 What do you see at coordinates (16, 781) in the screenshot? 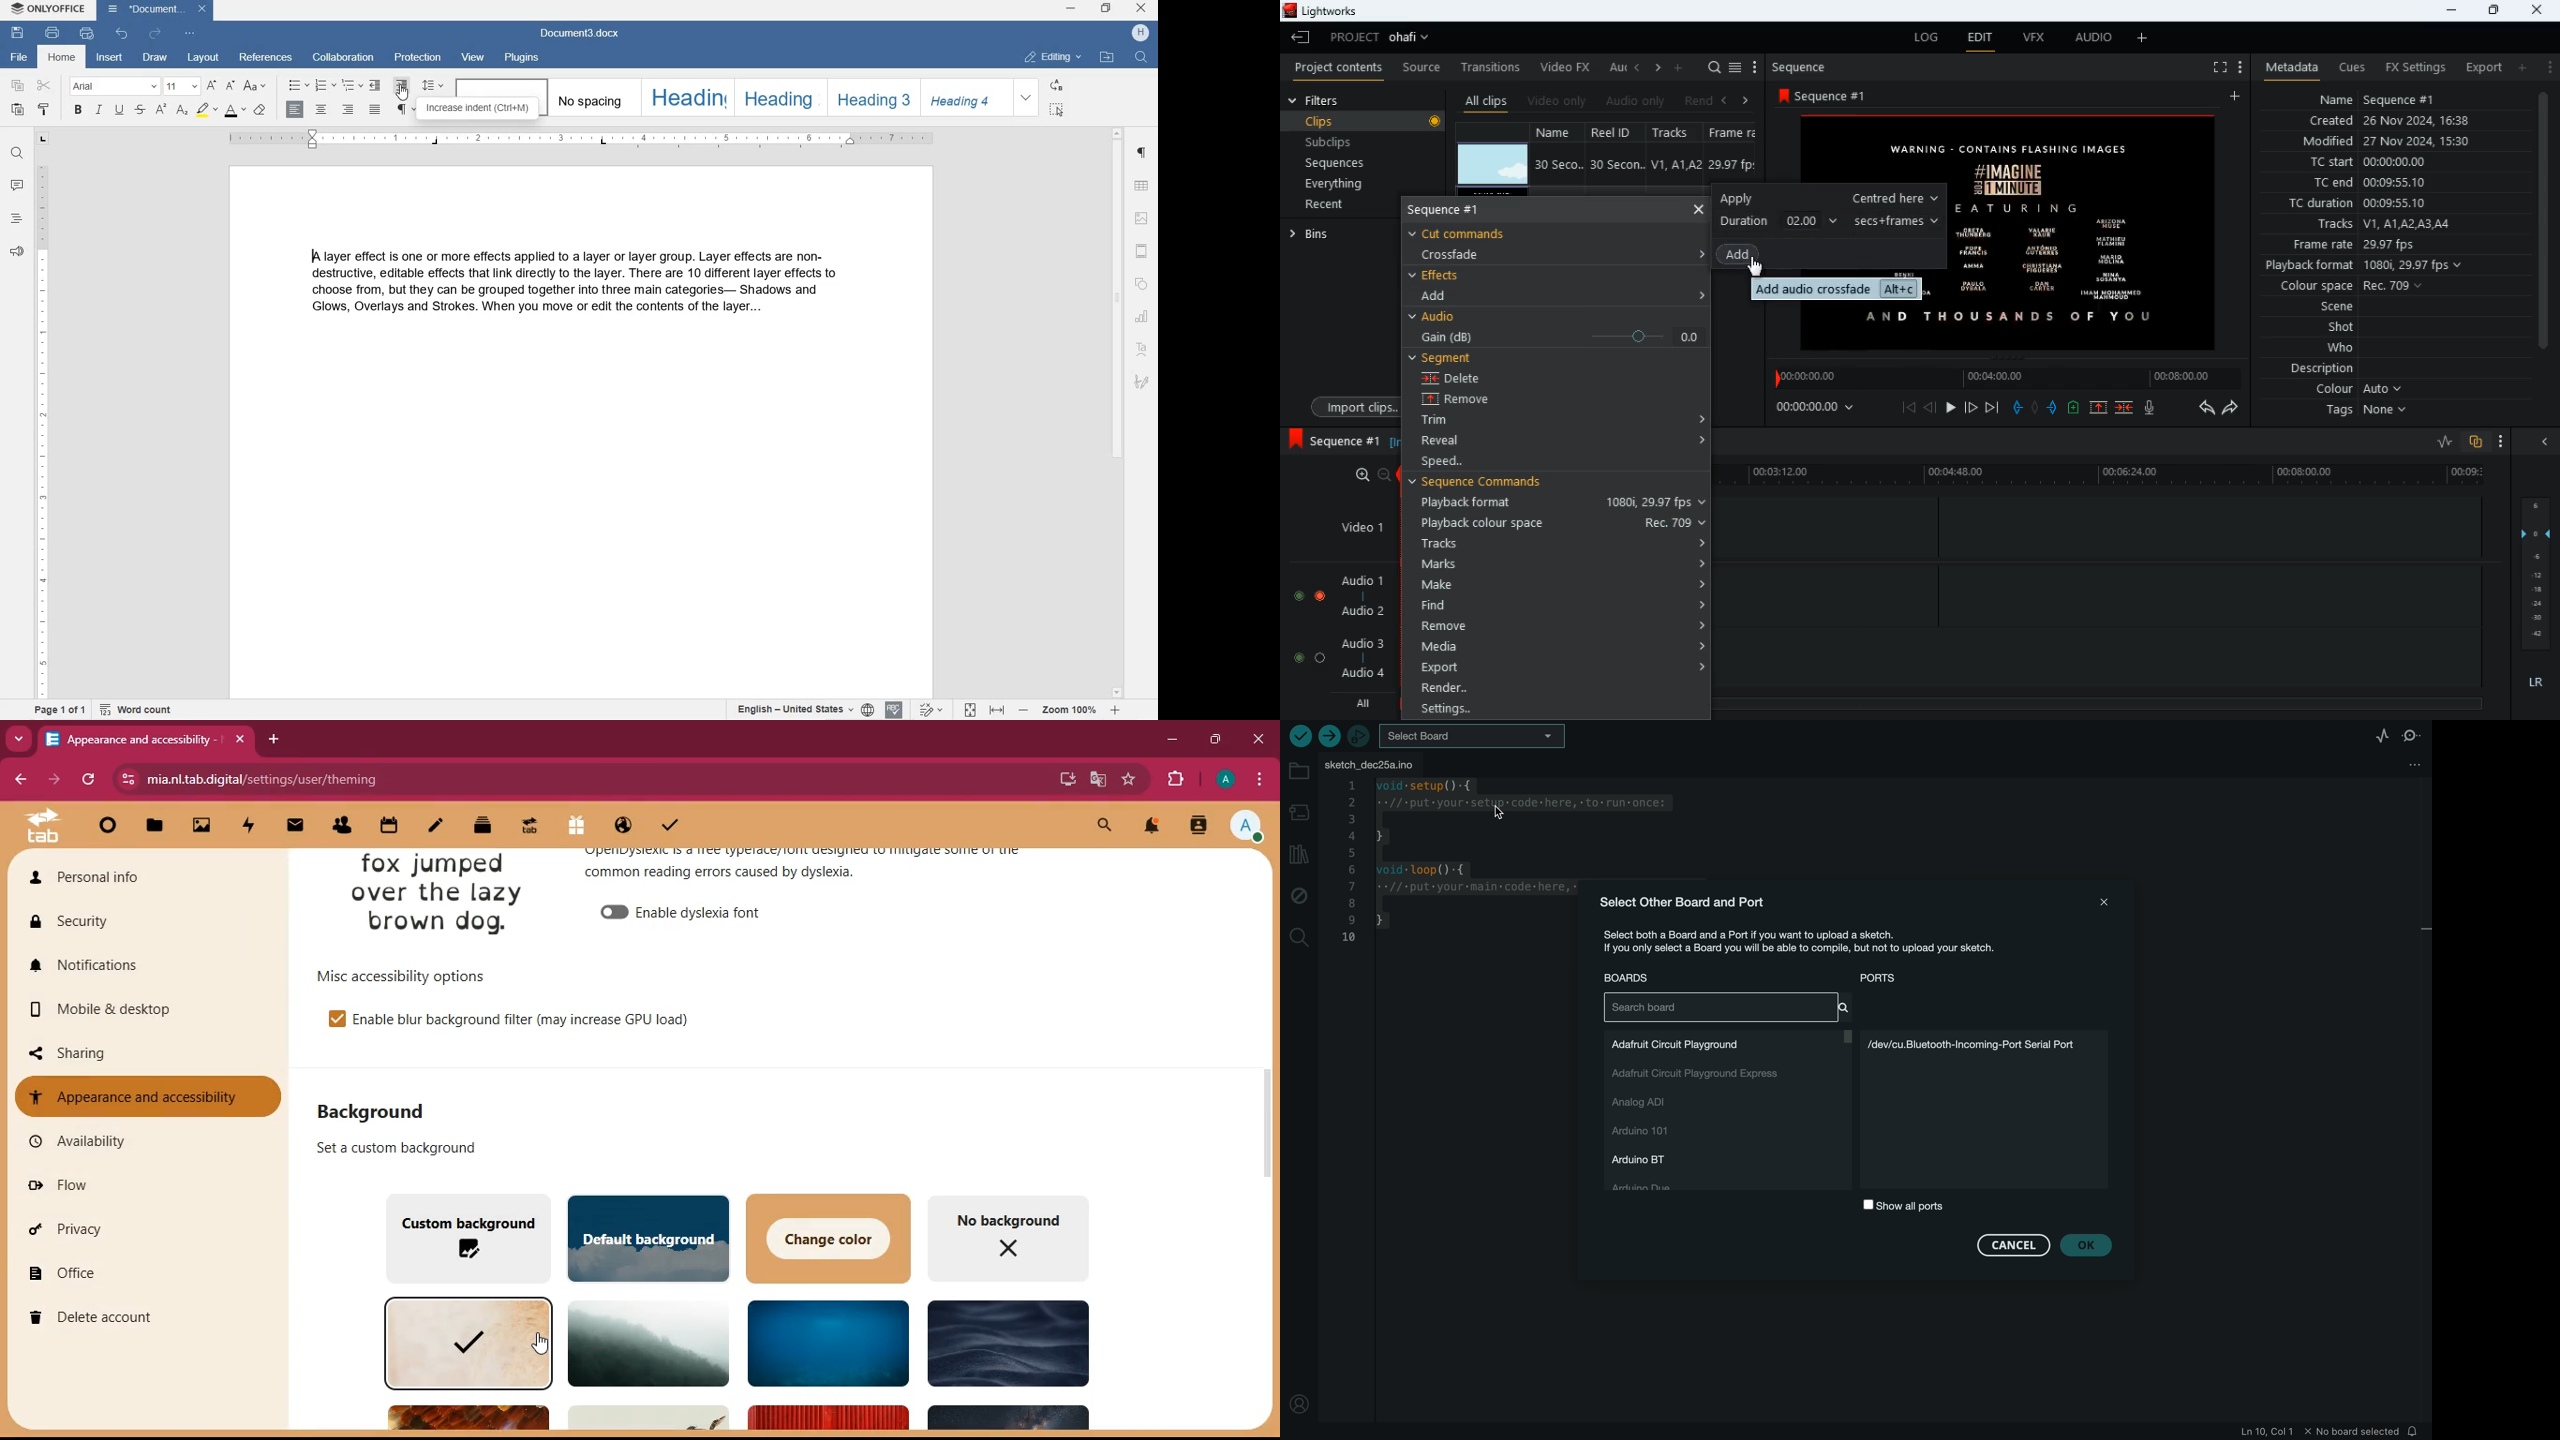
I see `back` at bounding box center [16, 781].